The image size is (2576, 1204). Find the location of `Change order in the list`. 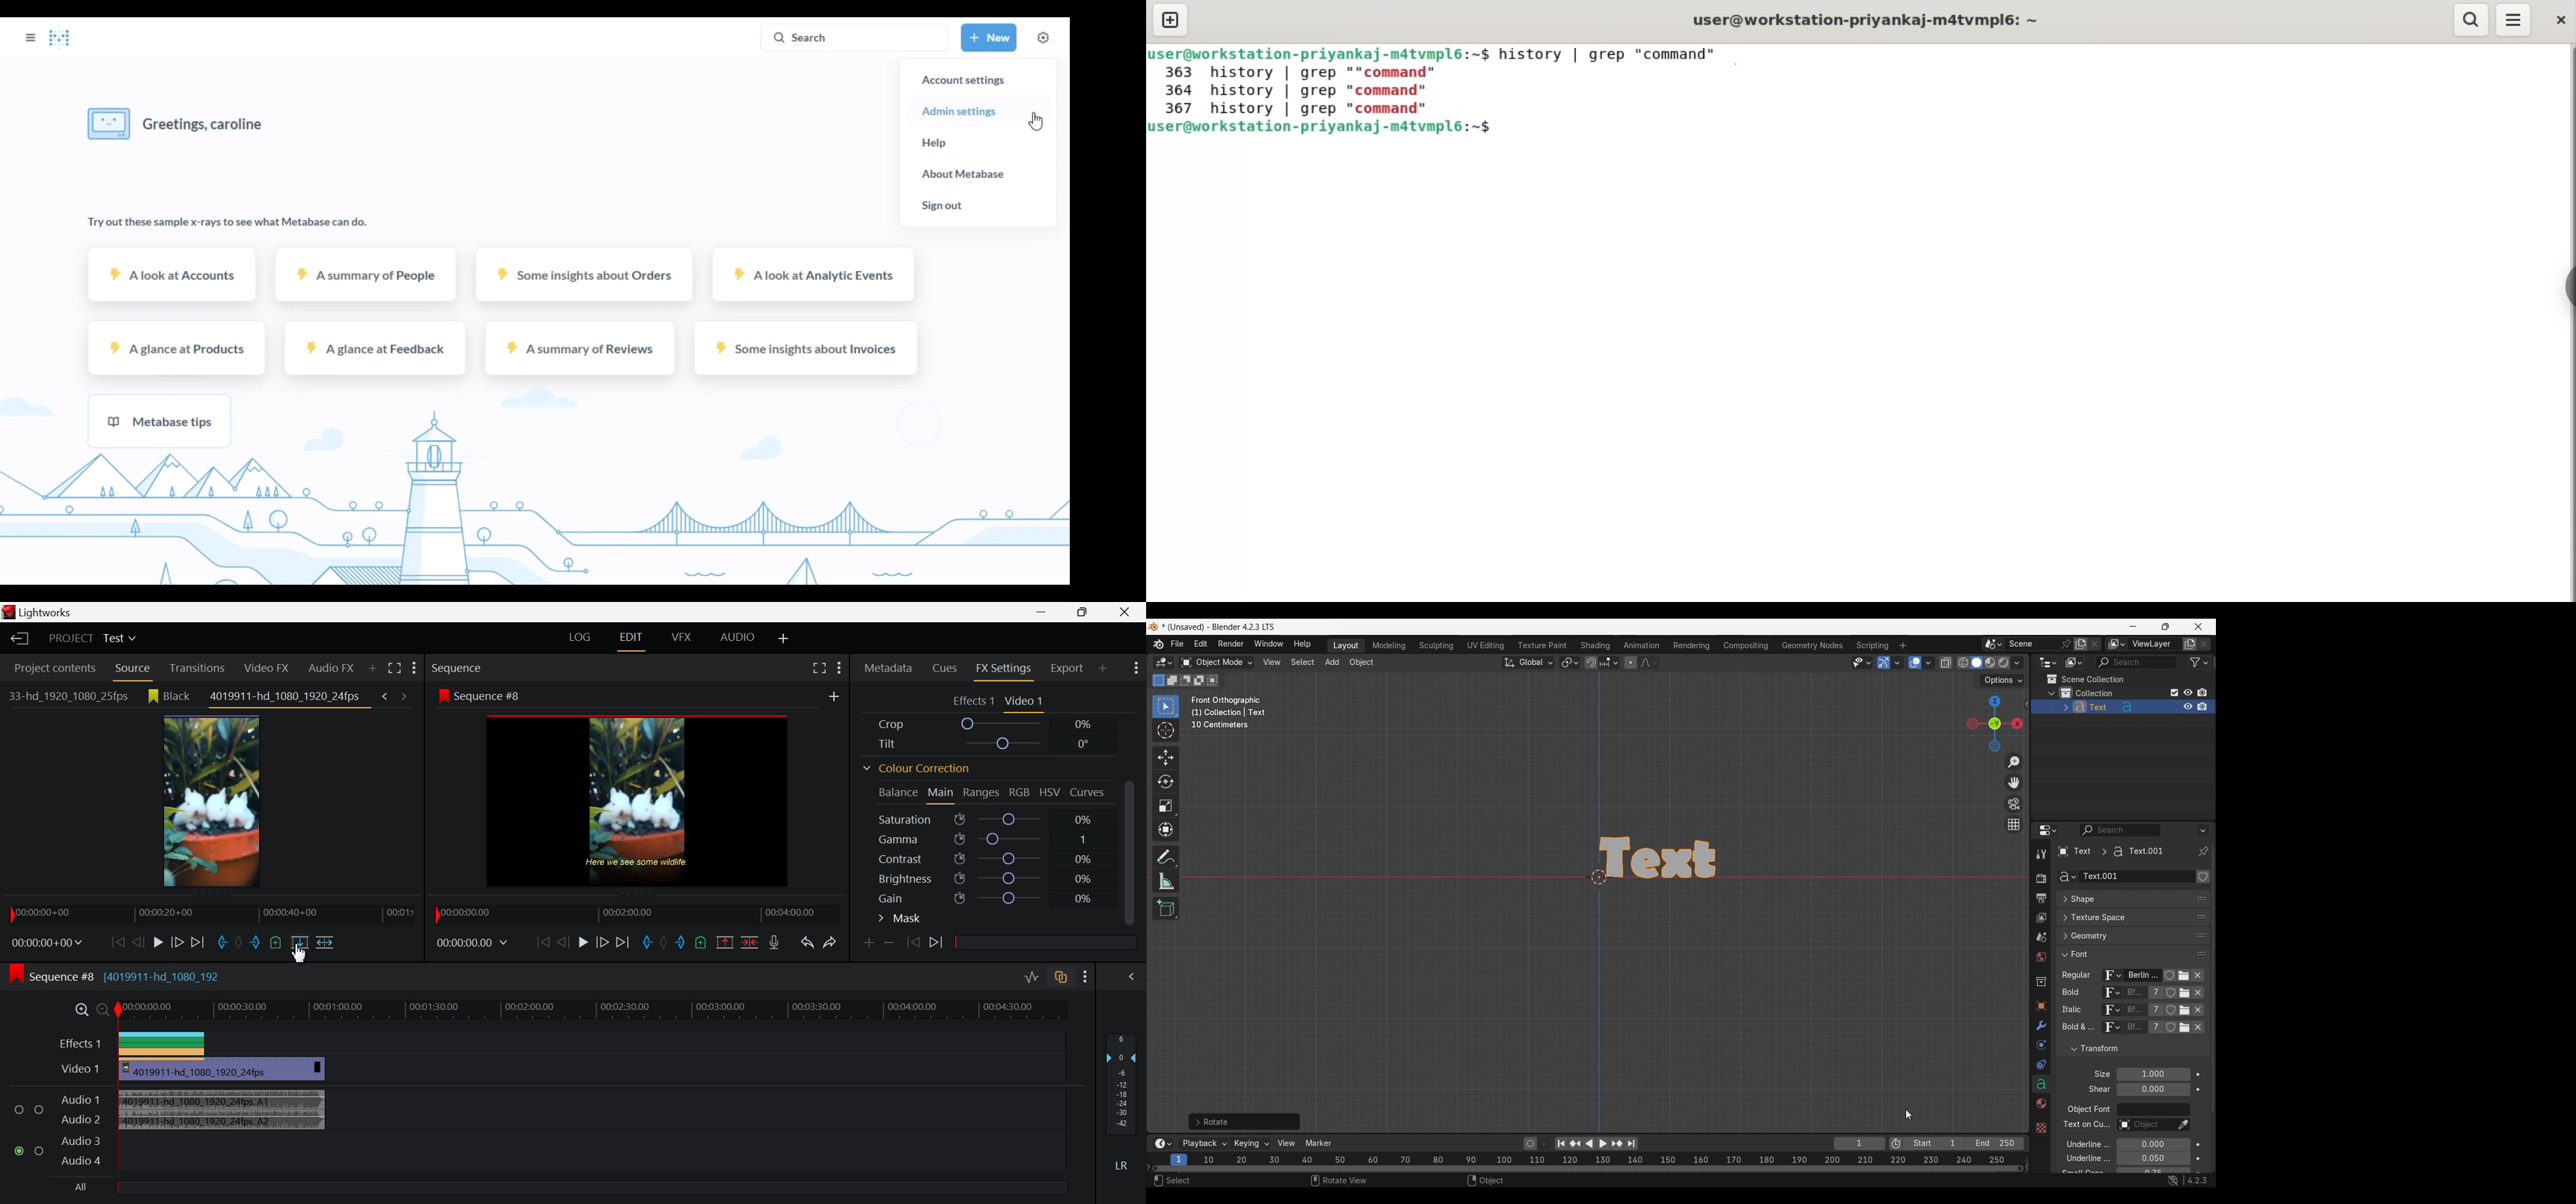

Change order in the list is located at coordinates (2202, 1044).